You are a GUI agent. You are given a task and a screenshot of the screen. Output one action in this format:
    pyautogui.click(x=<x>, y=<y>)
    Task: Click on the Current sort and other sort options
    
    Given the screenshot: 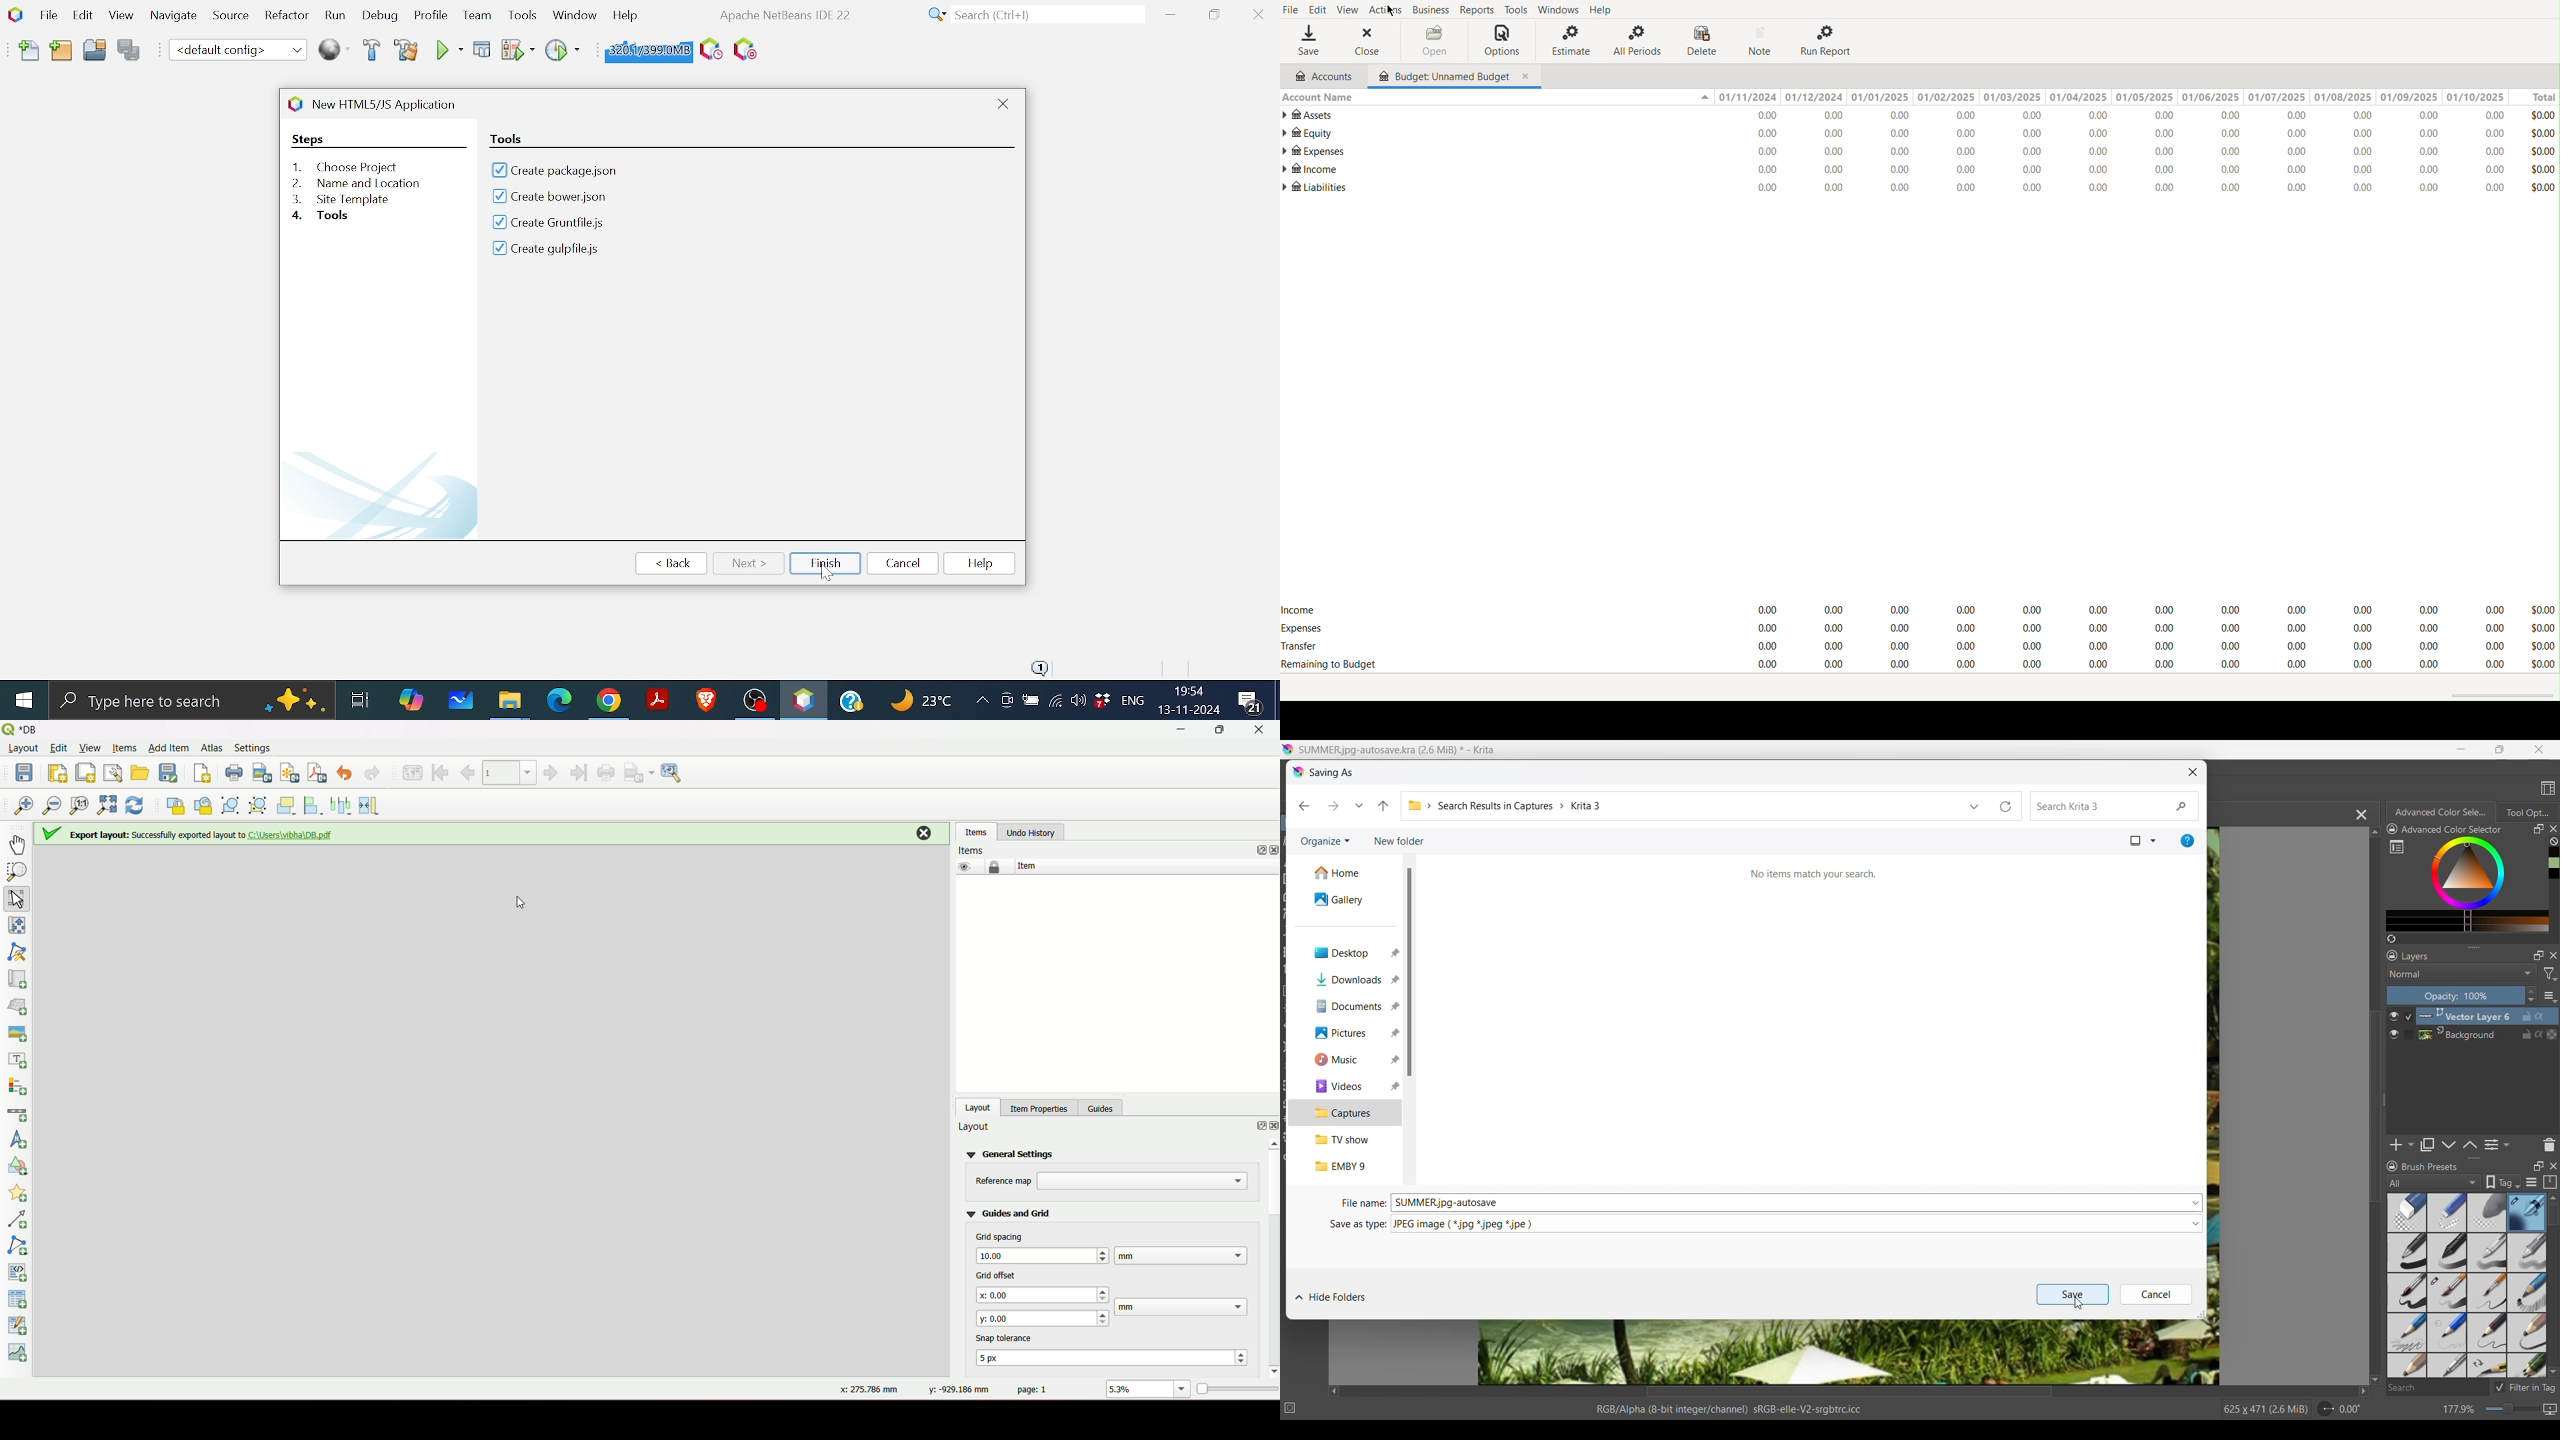 What is the action you would take?
    pyautogui.click(x=2143, y=841)
    